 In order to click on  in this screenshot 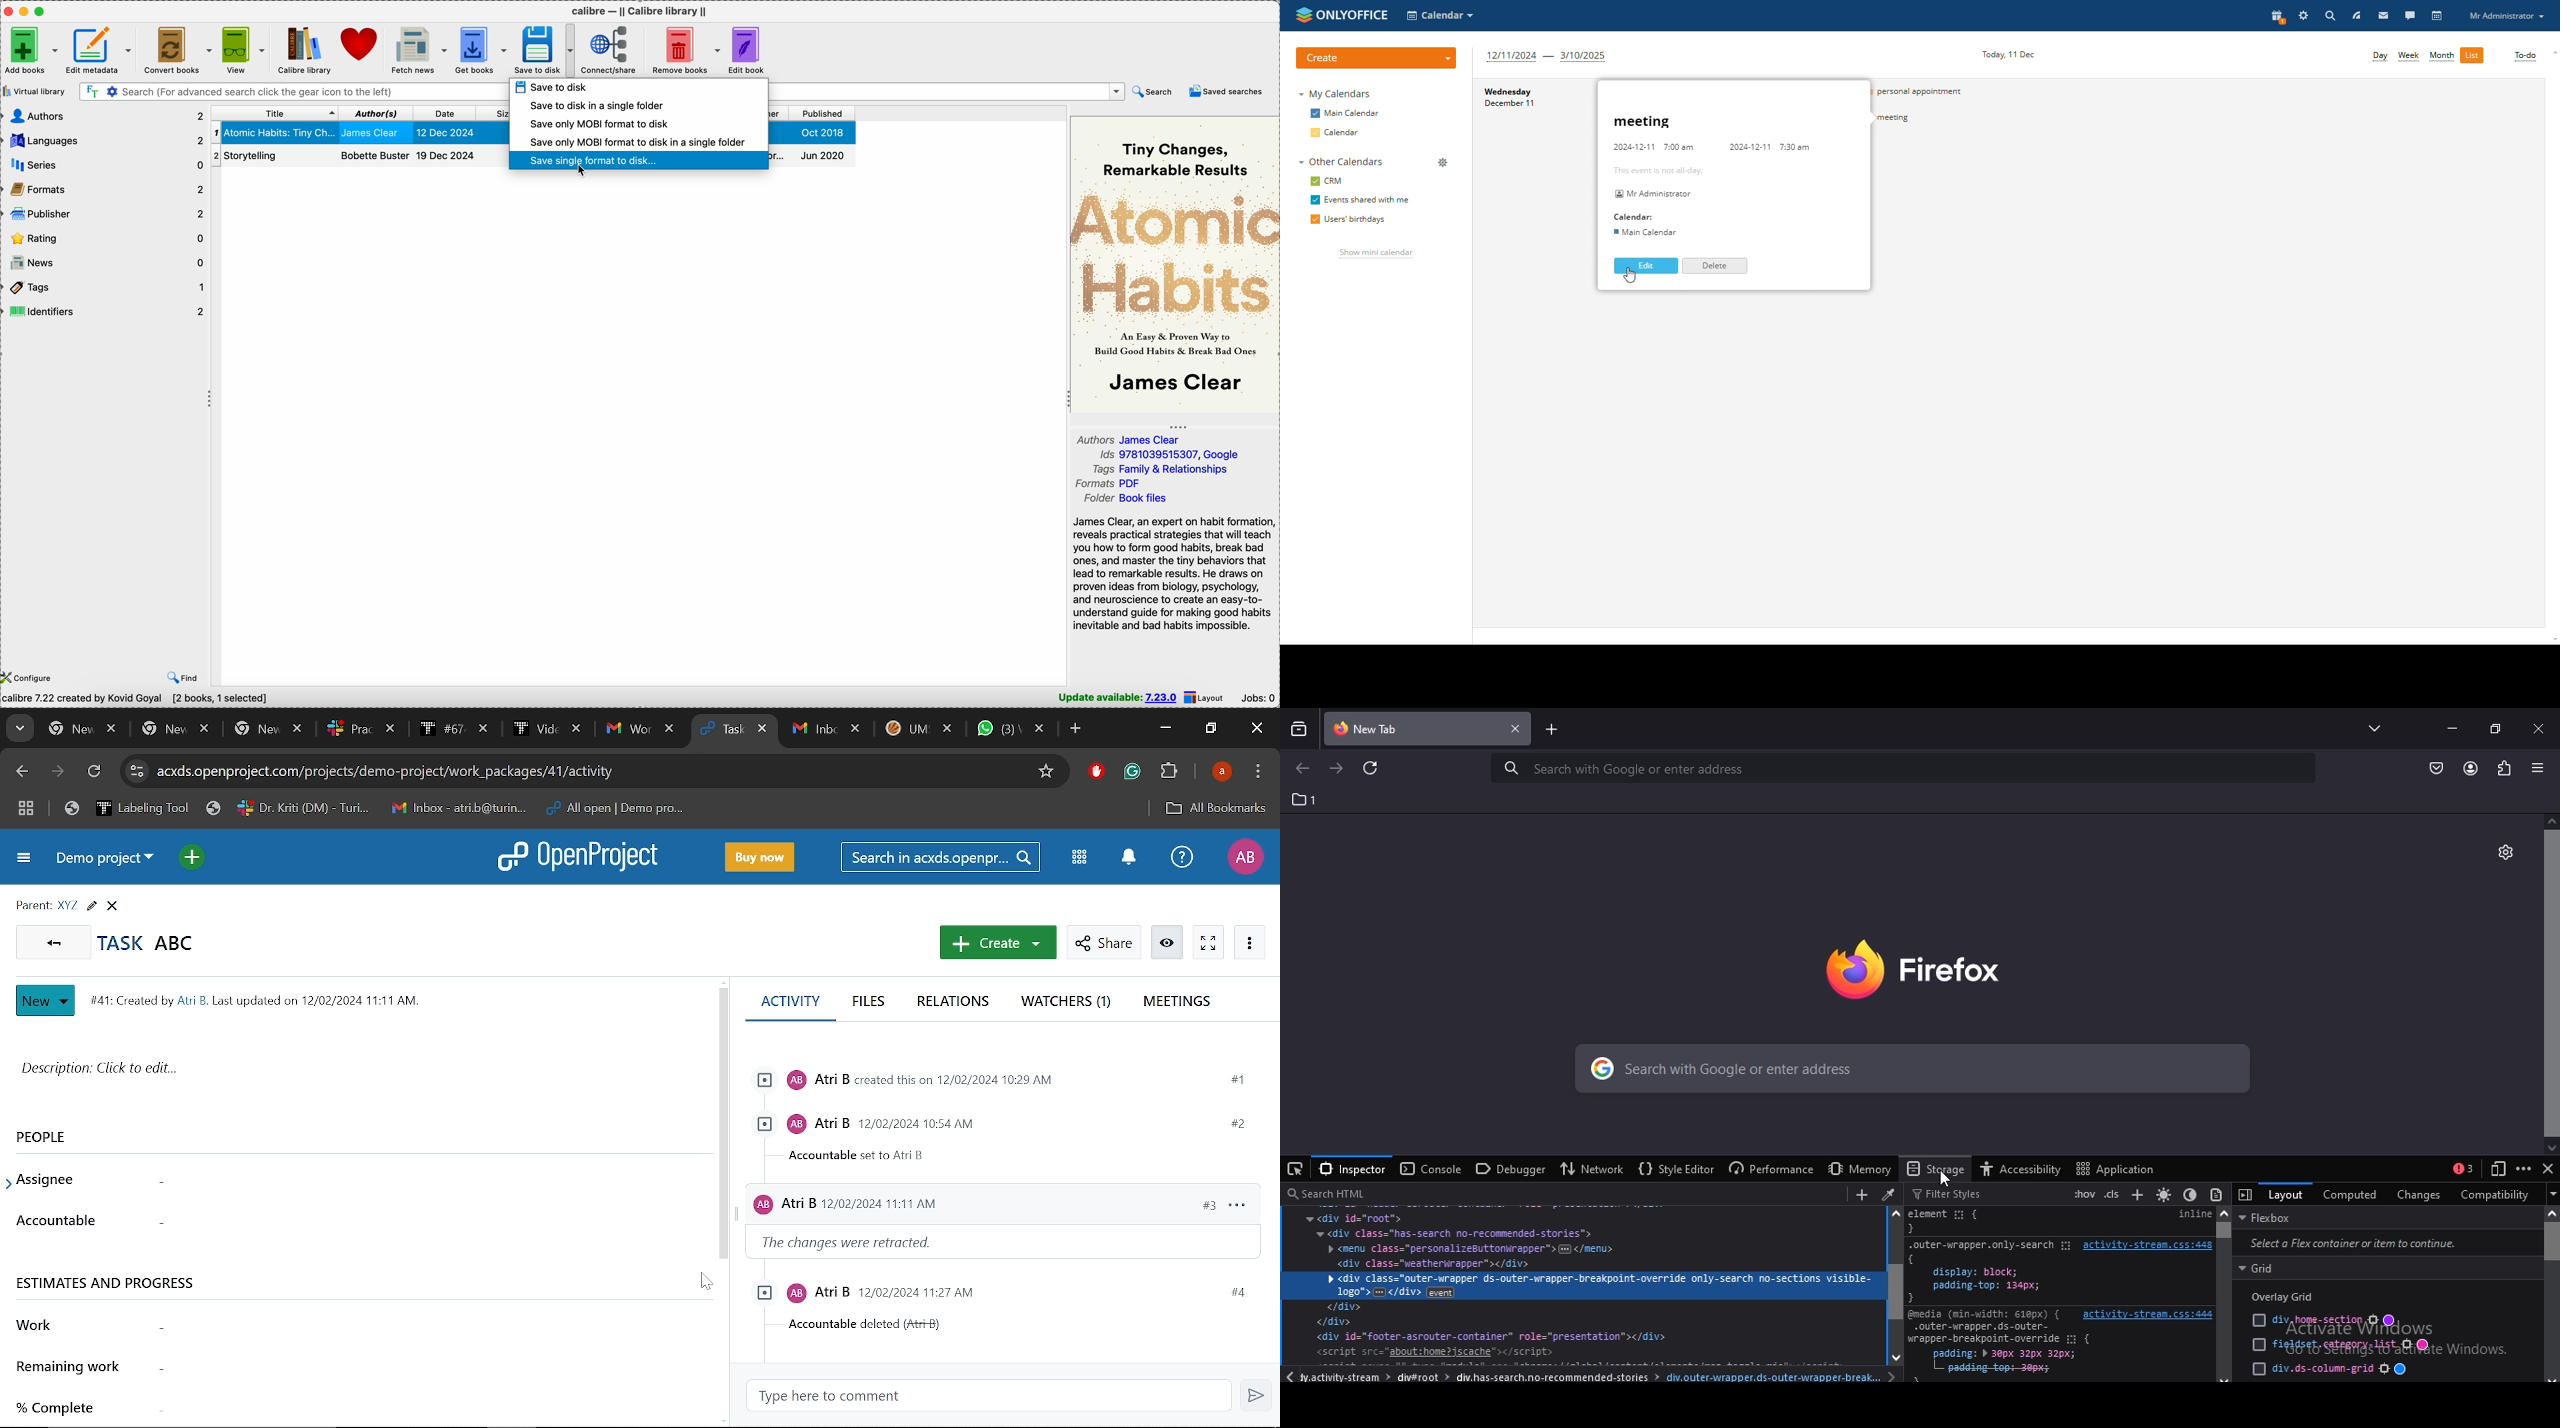, I will do `click(1863, 1195)`.